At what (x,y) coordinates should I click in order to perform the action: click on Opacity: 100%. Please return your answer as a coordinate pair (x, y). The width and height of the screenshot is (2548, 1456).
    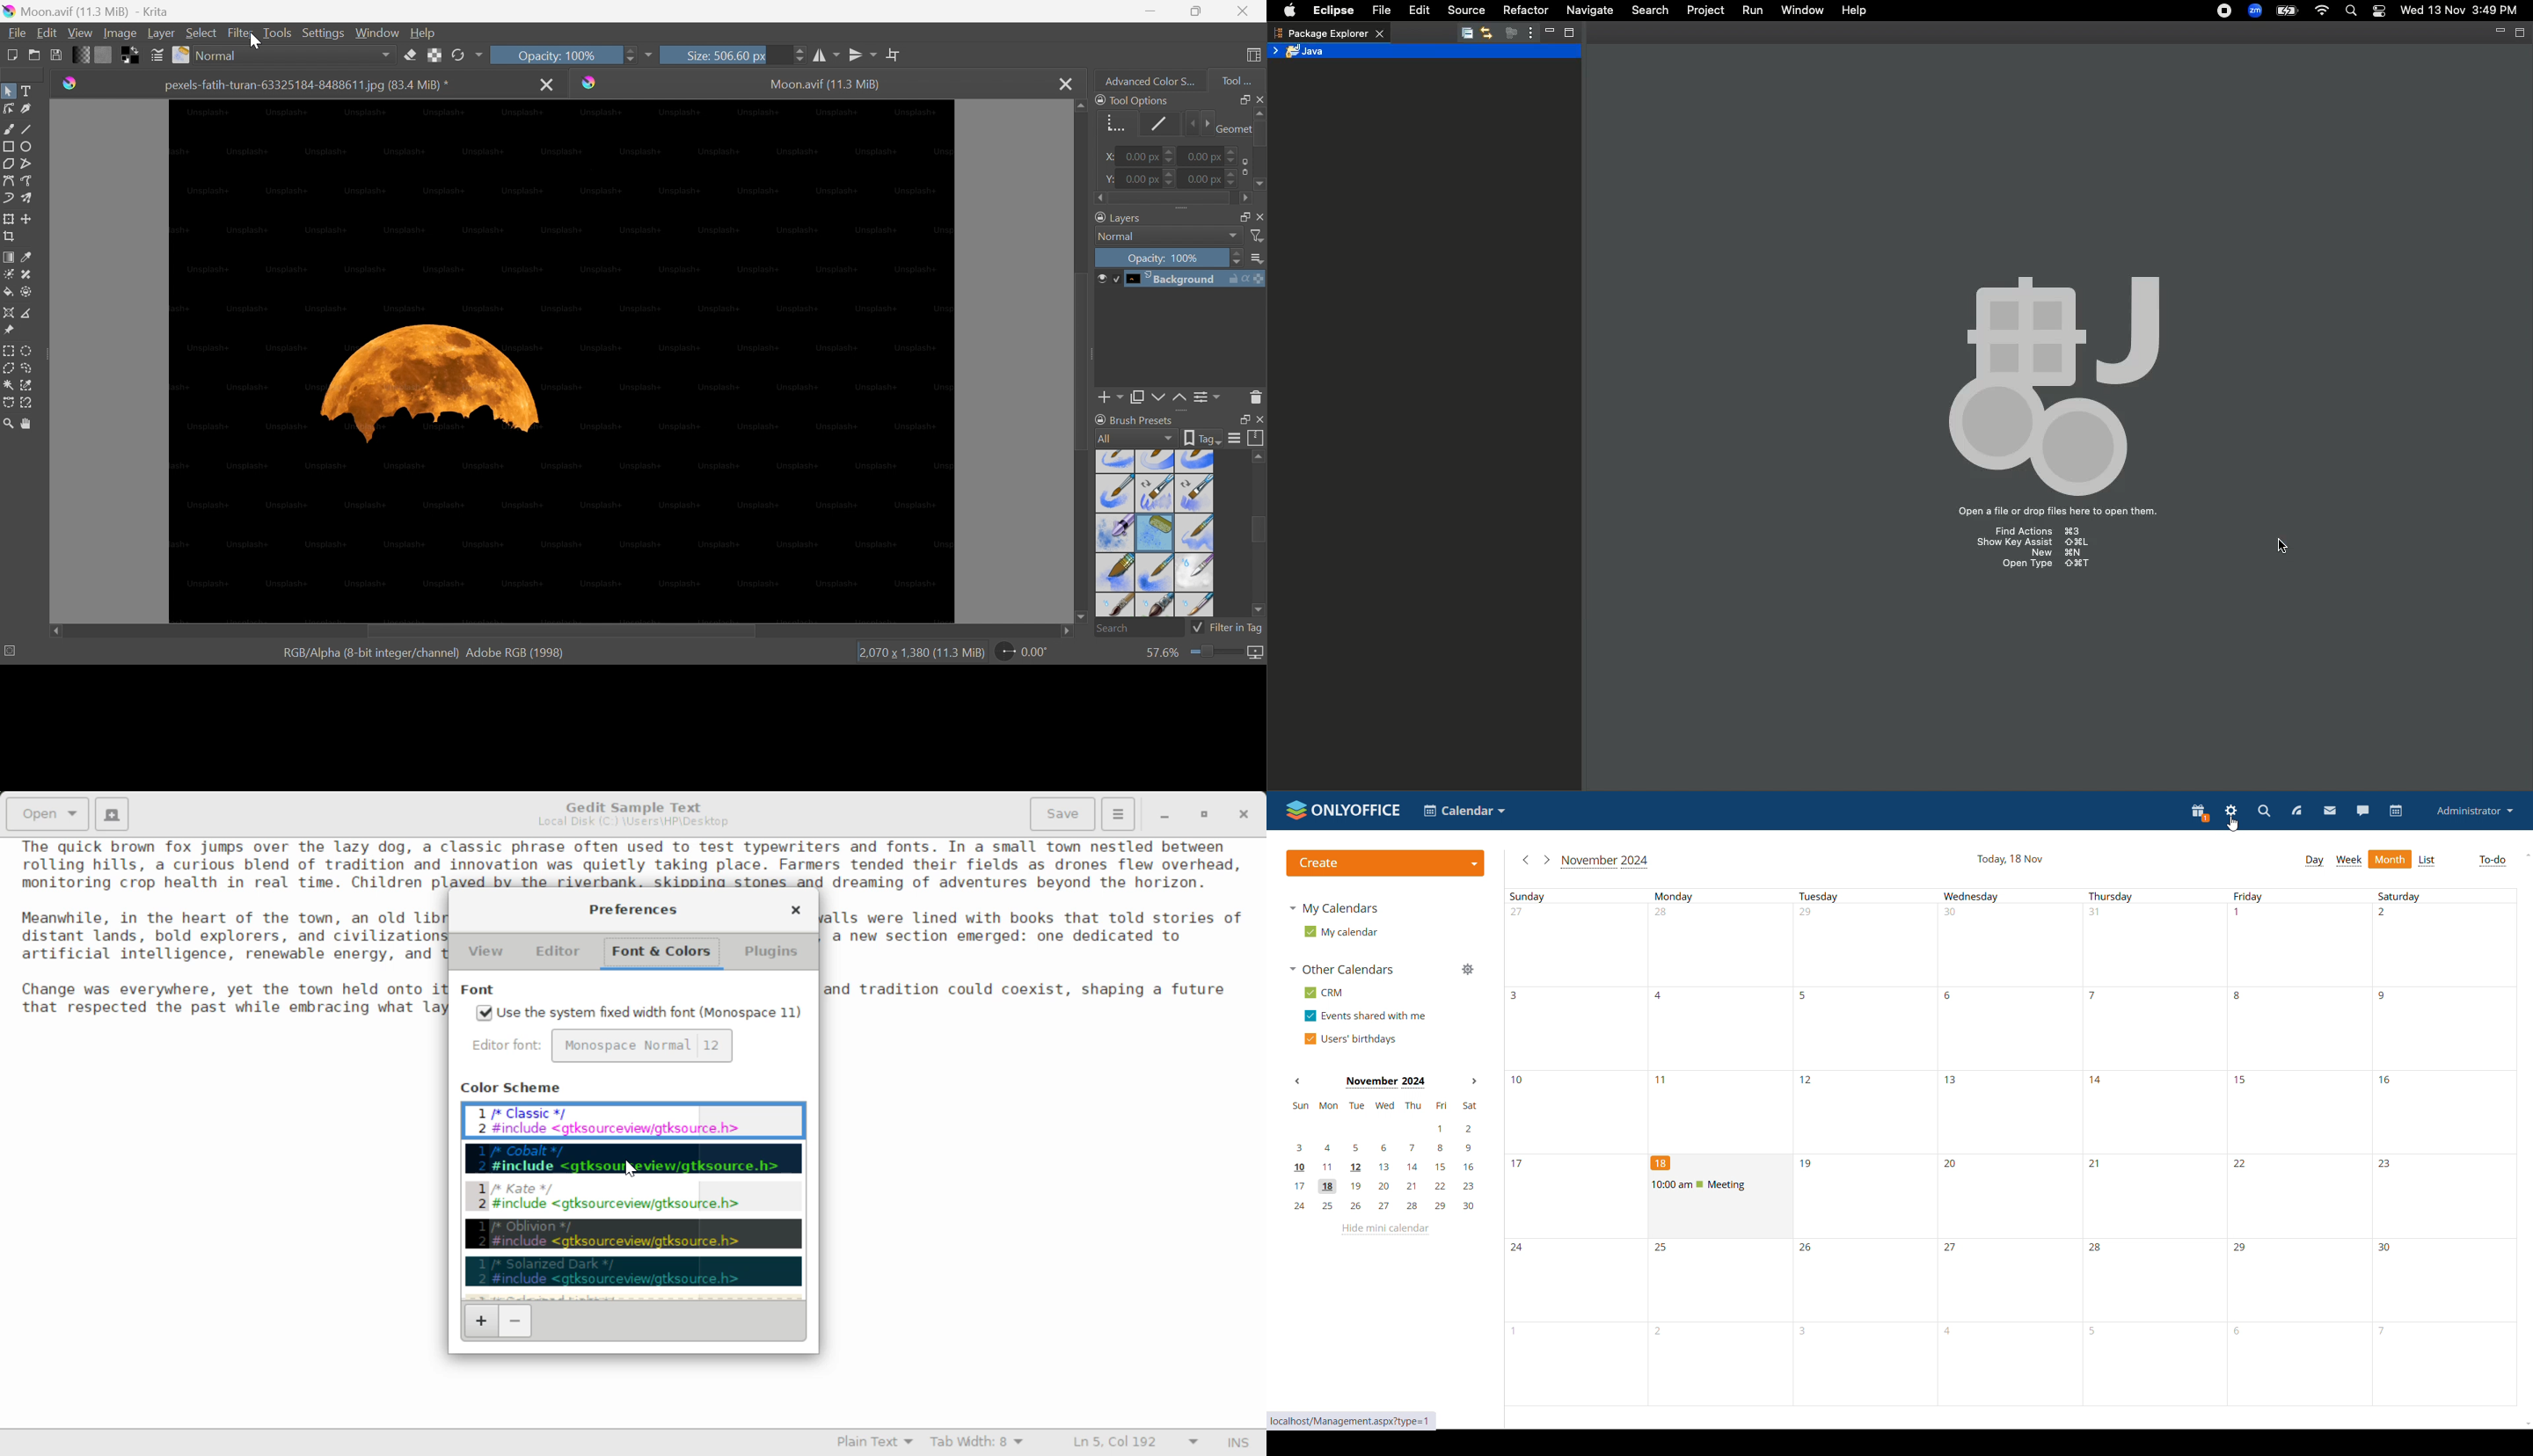
    Looking at the image, I should click on (563, 55).